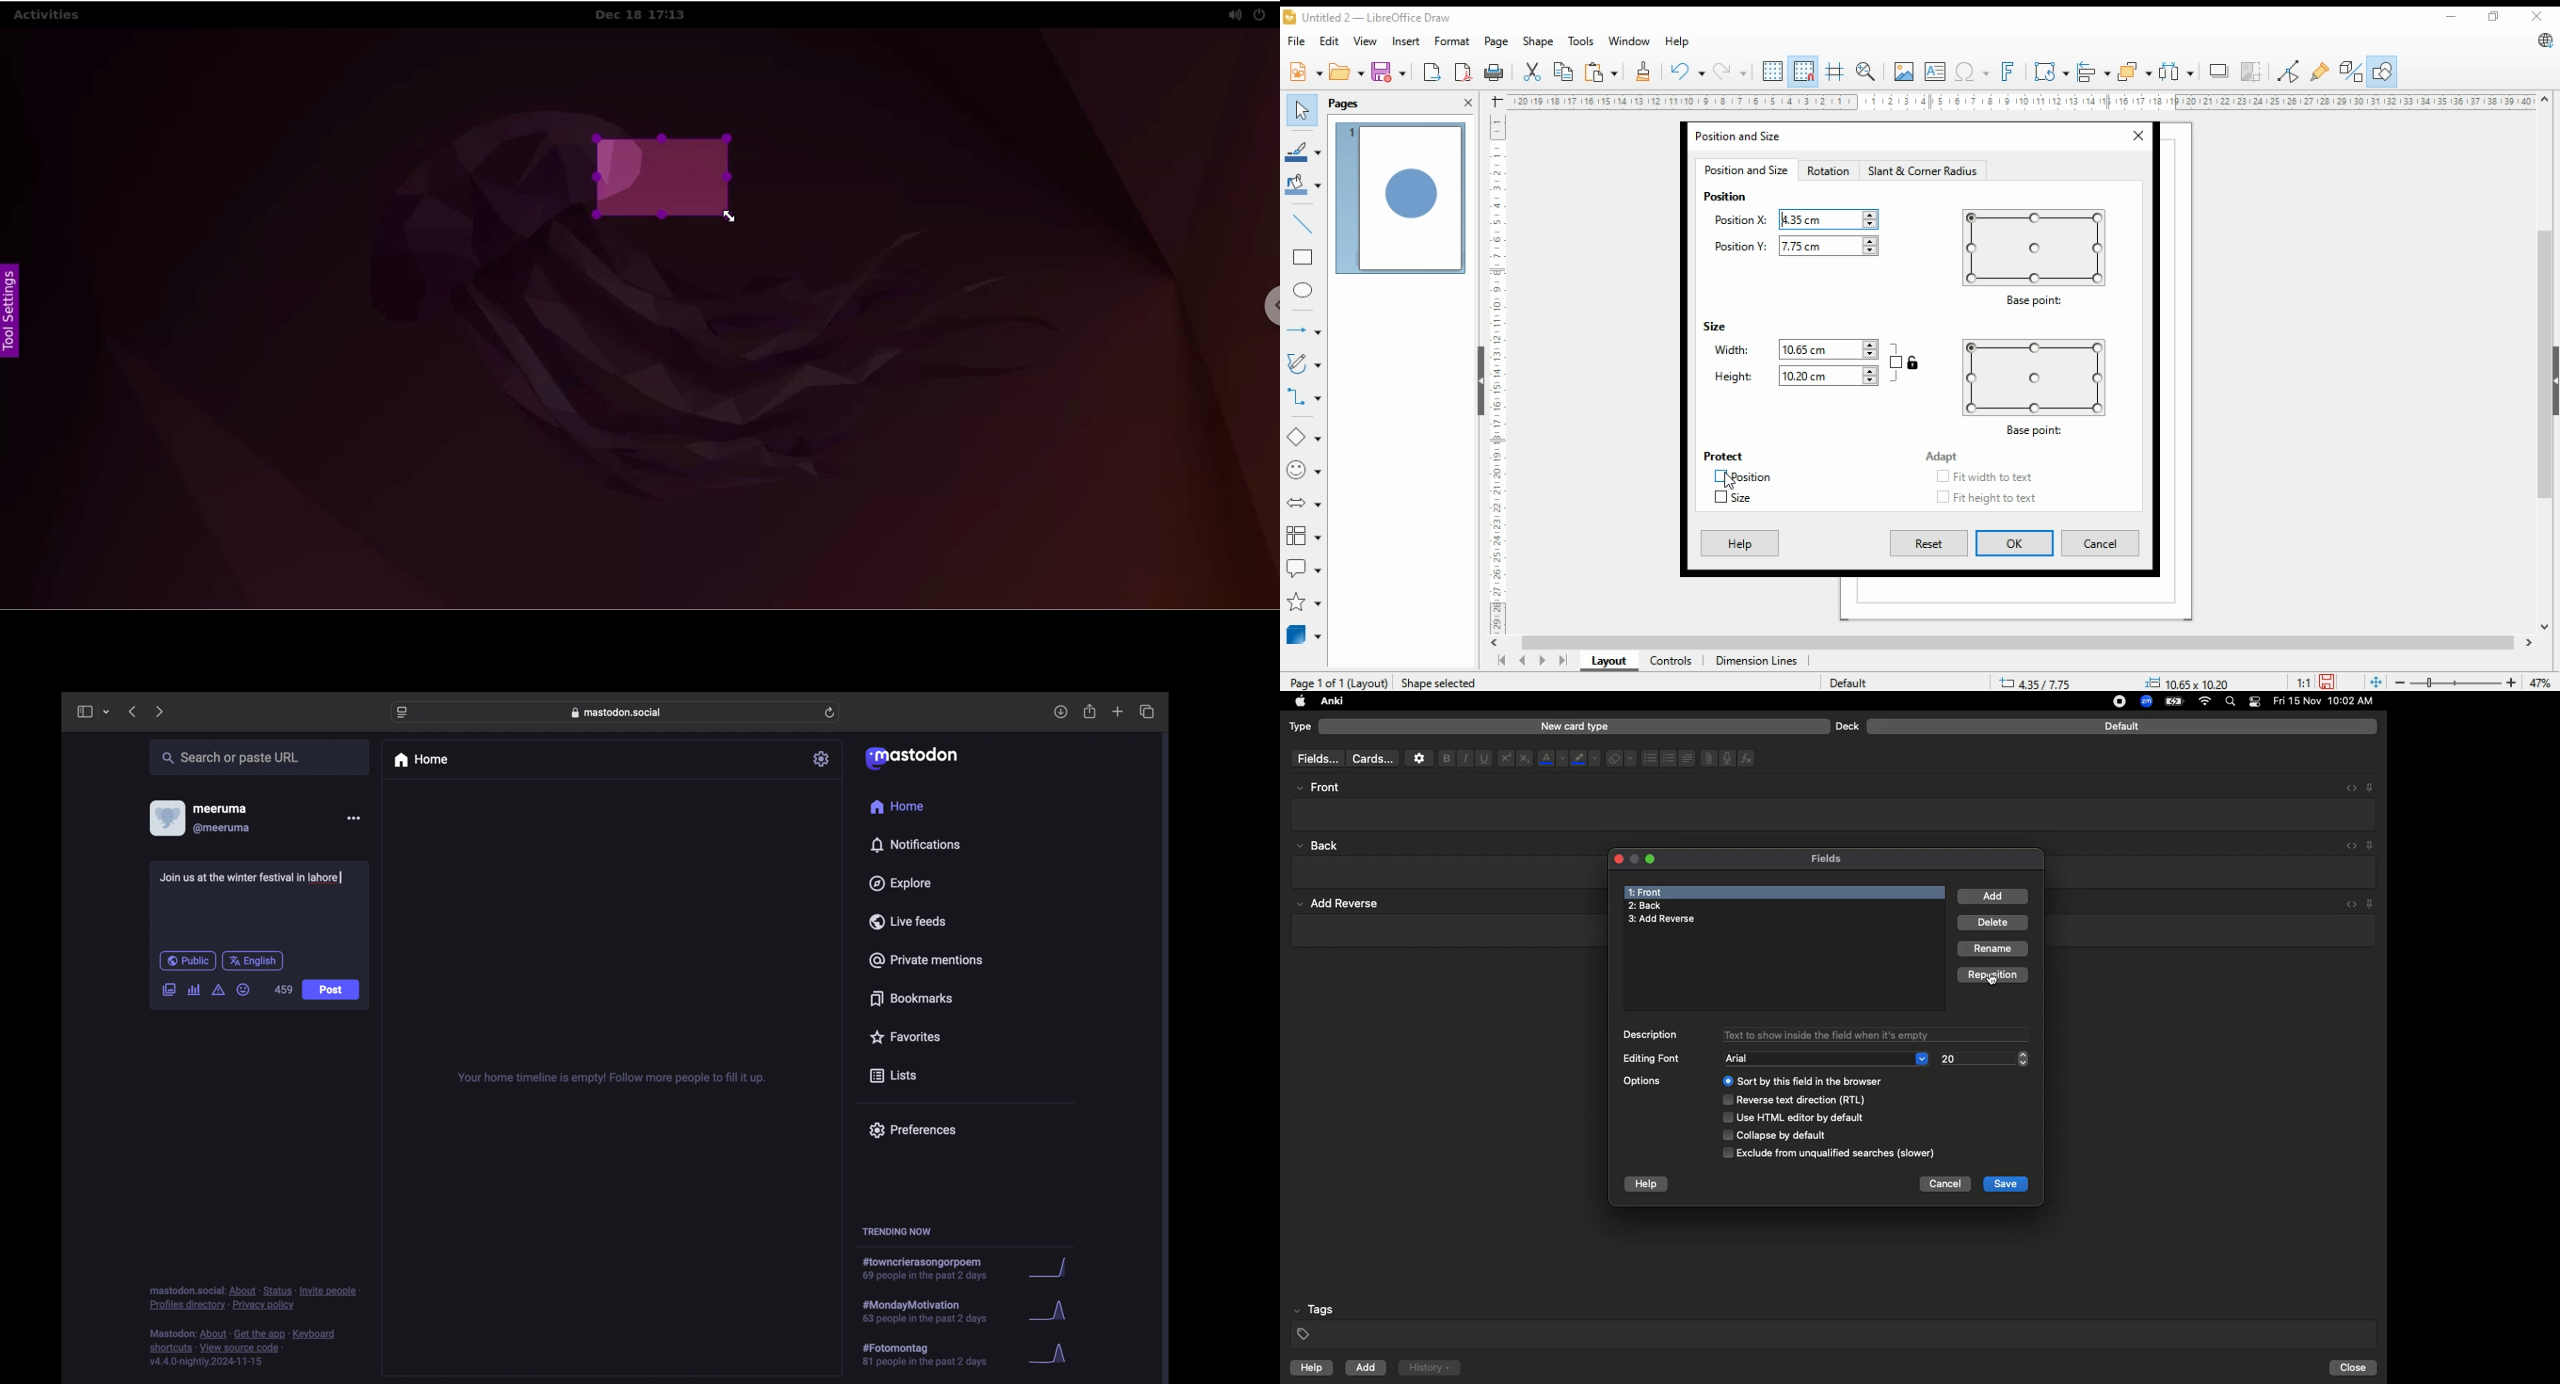 The image size is (2576, 1400). What do you see at coordinates (1649, 758) in the screenshot?
I see `Bullet` at bounding box center [1649, 758].